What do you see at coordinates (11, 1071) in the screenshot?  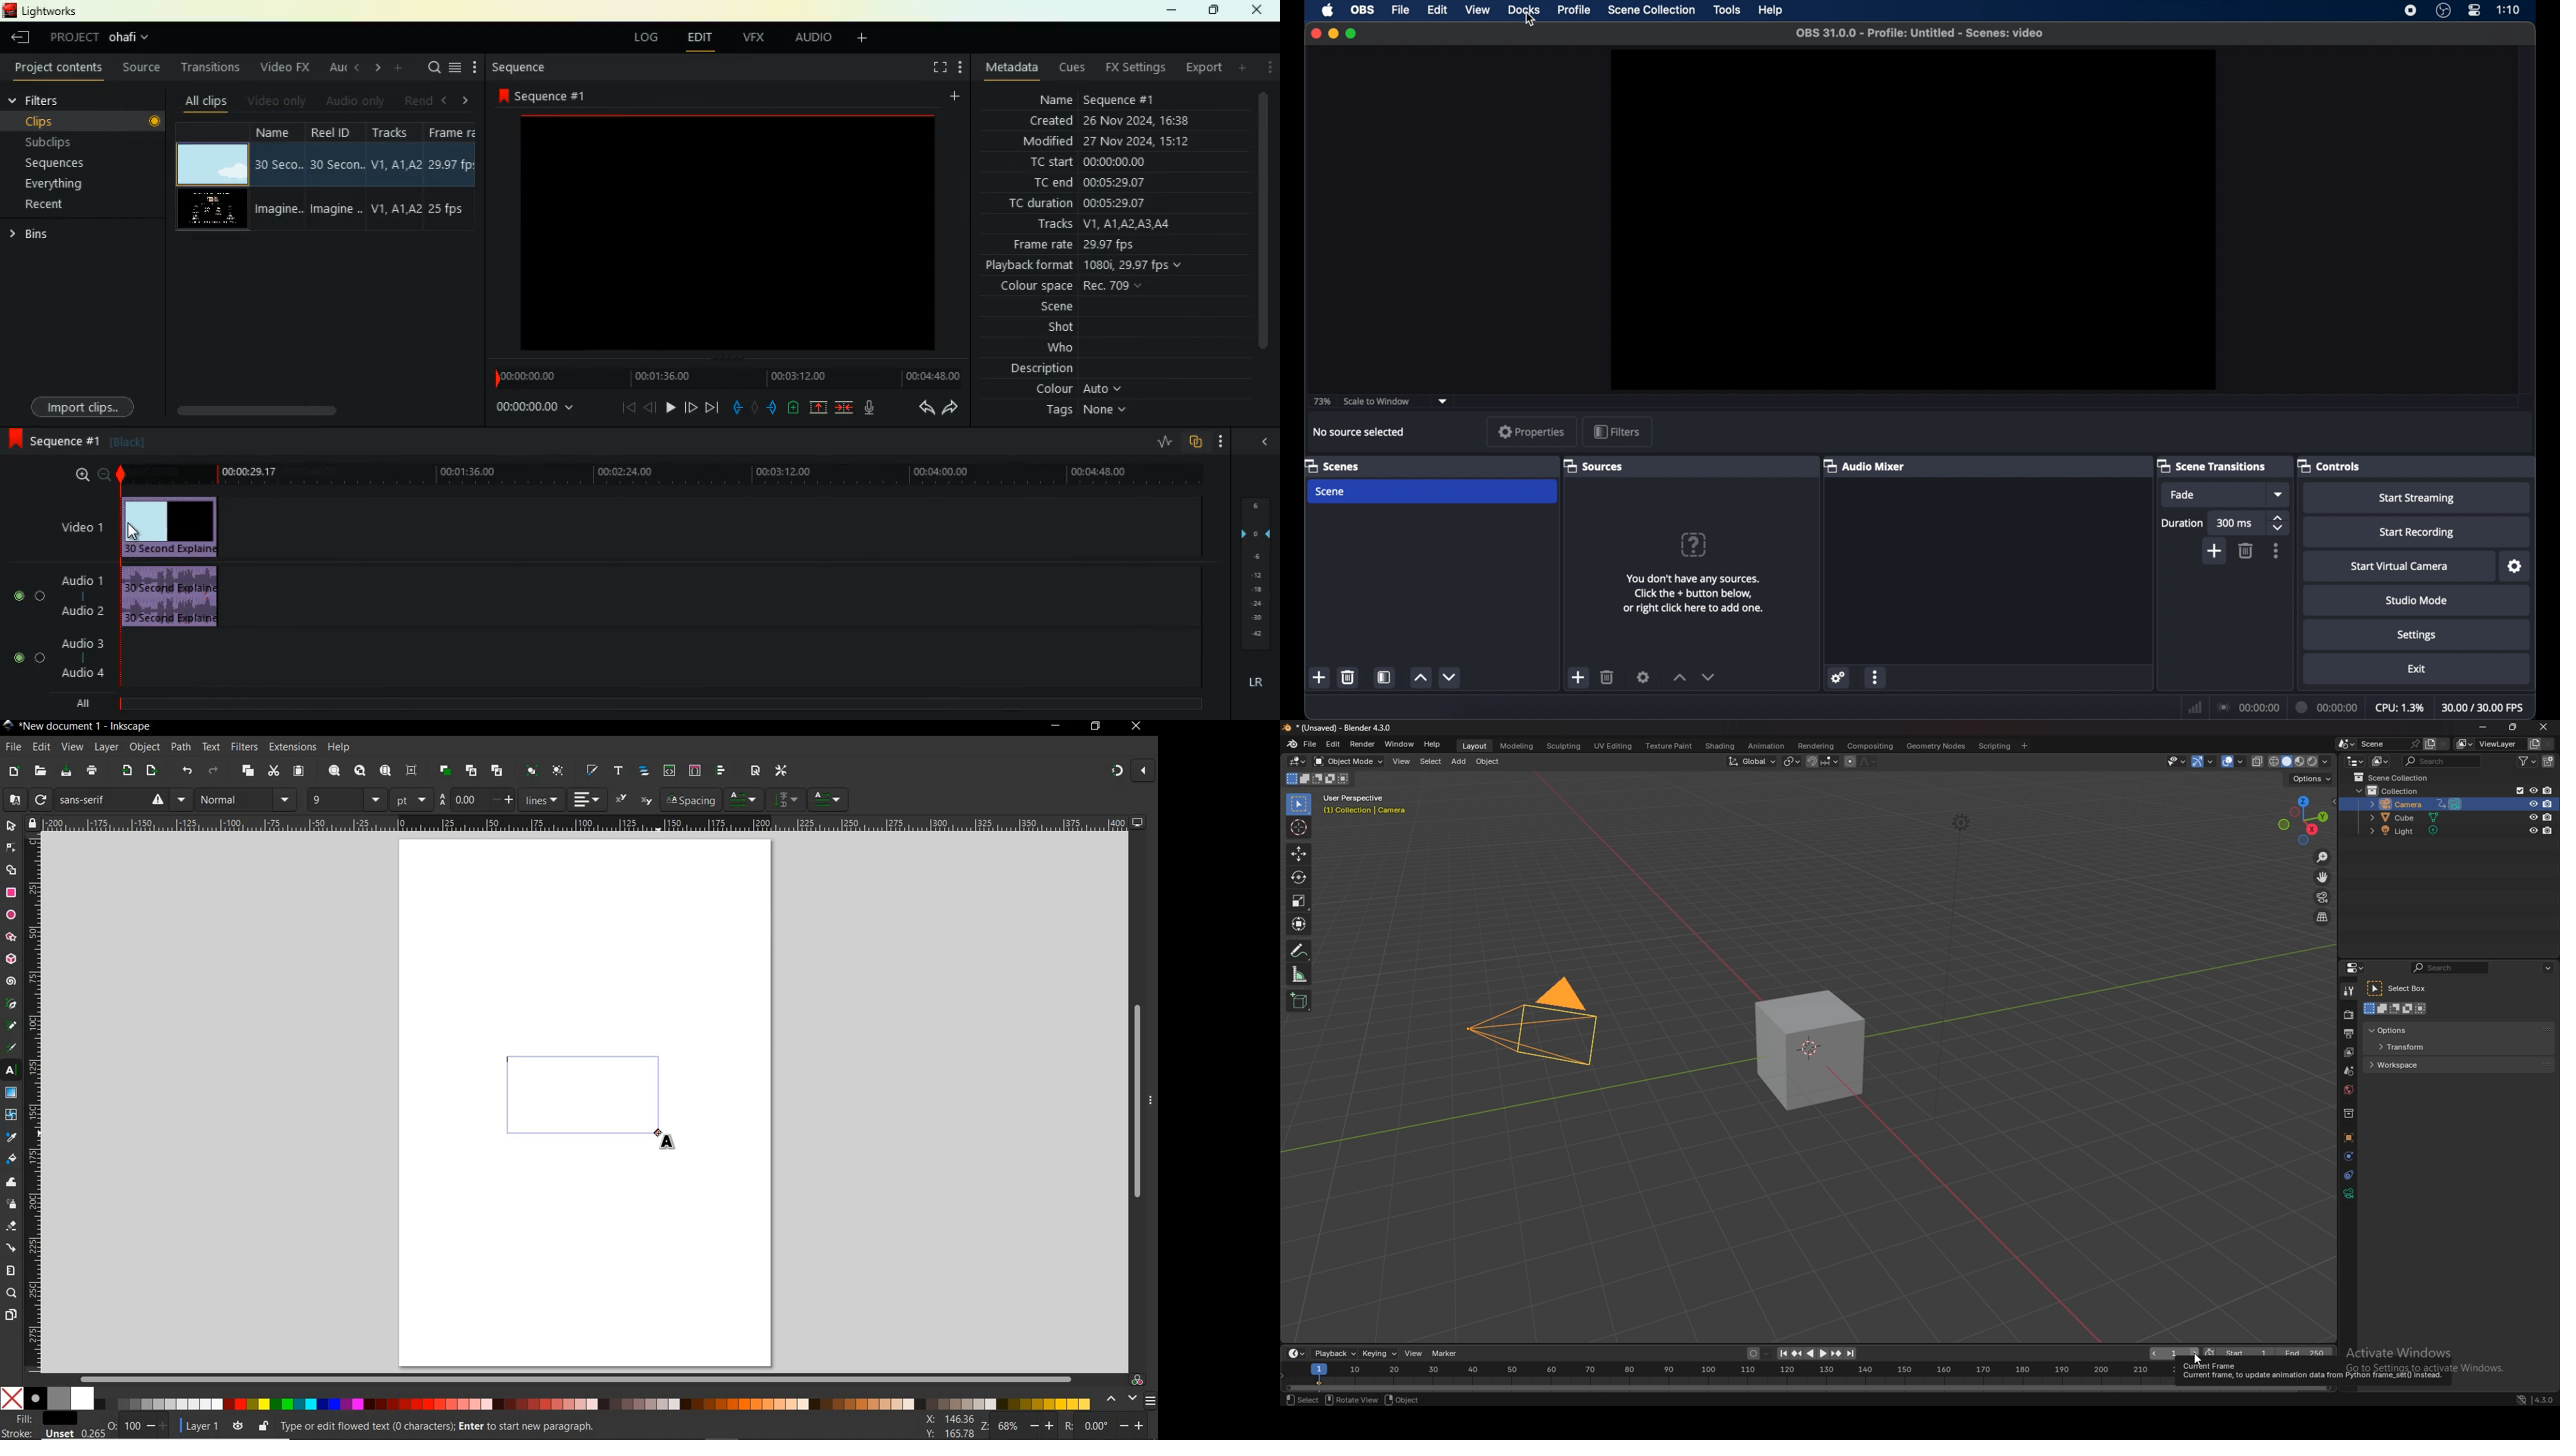 I see `text tool` at bounding box center [11, 1071].